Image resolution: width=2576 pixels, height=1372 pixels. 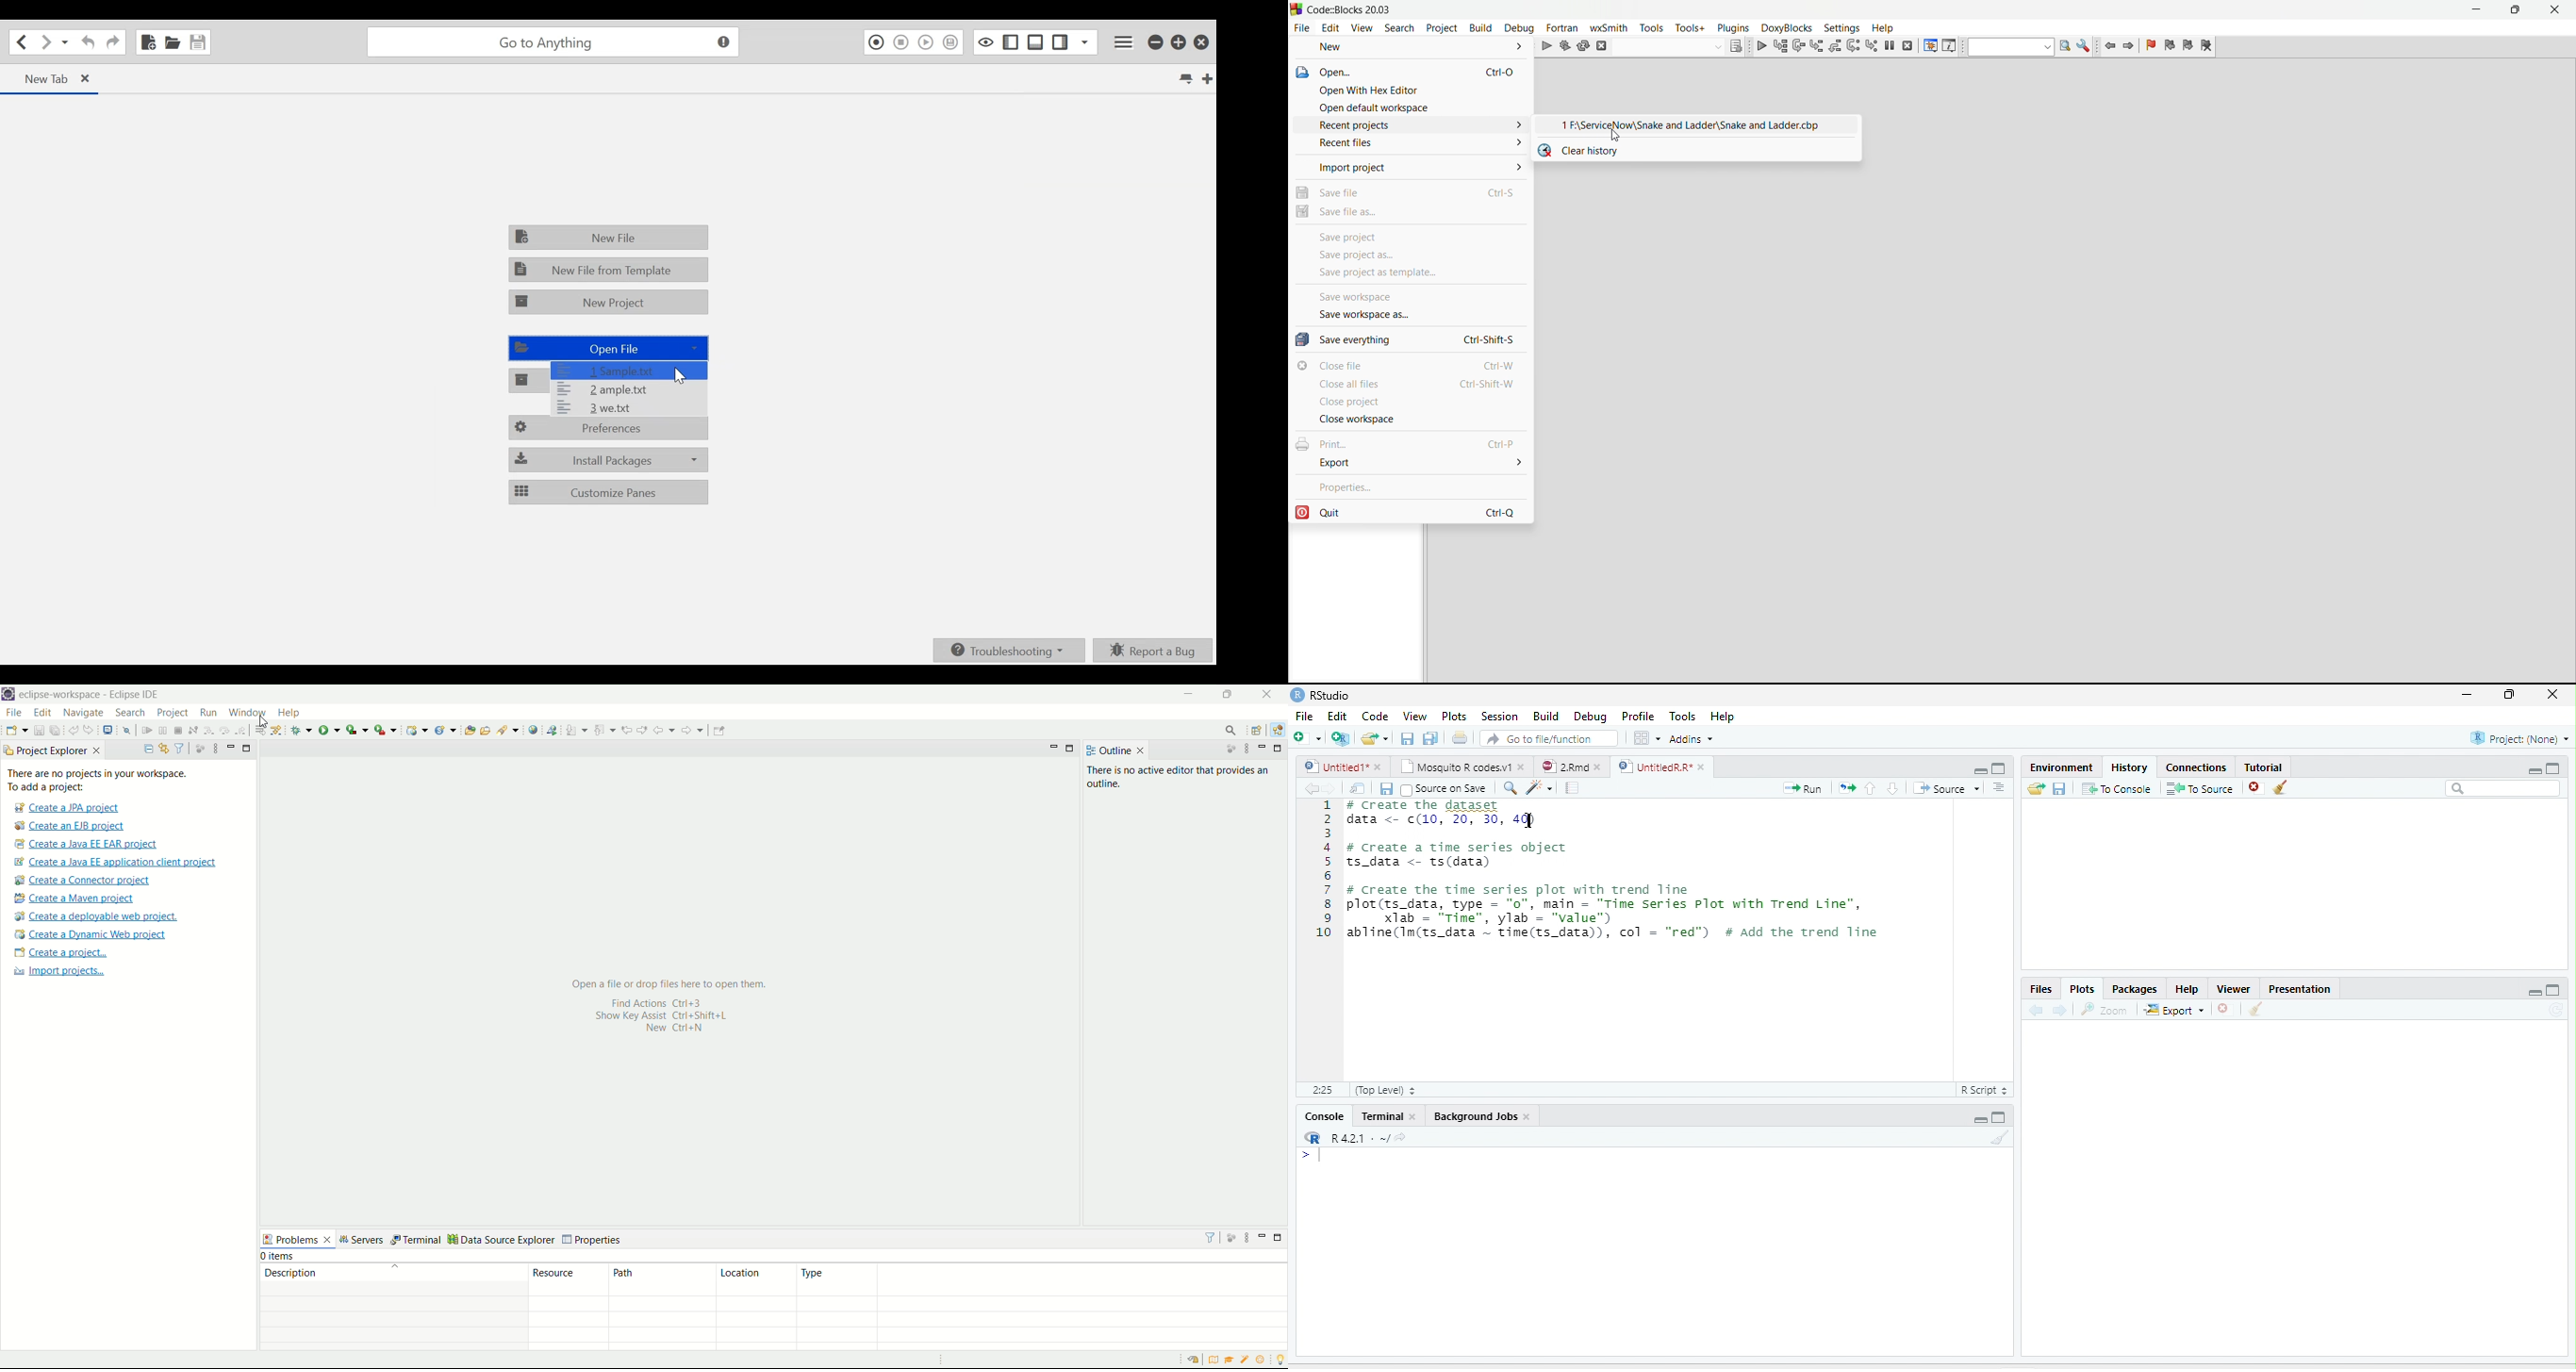 I want to click on cursor, so click(x=264, y=721).